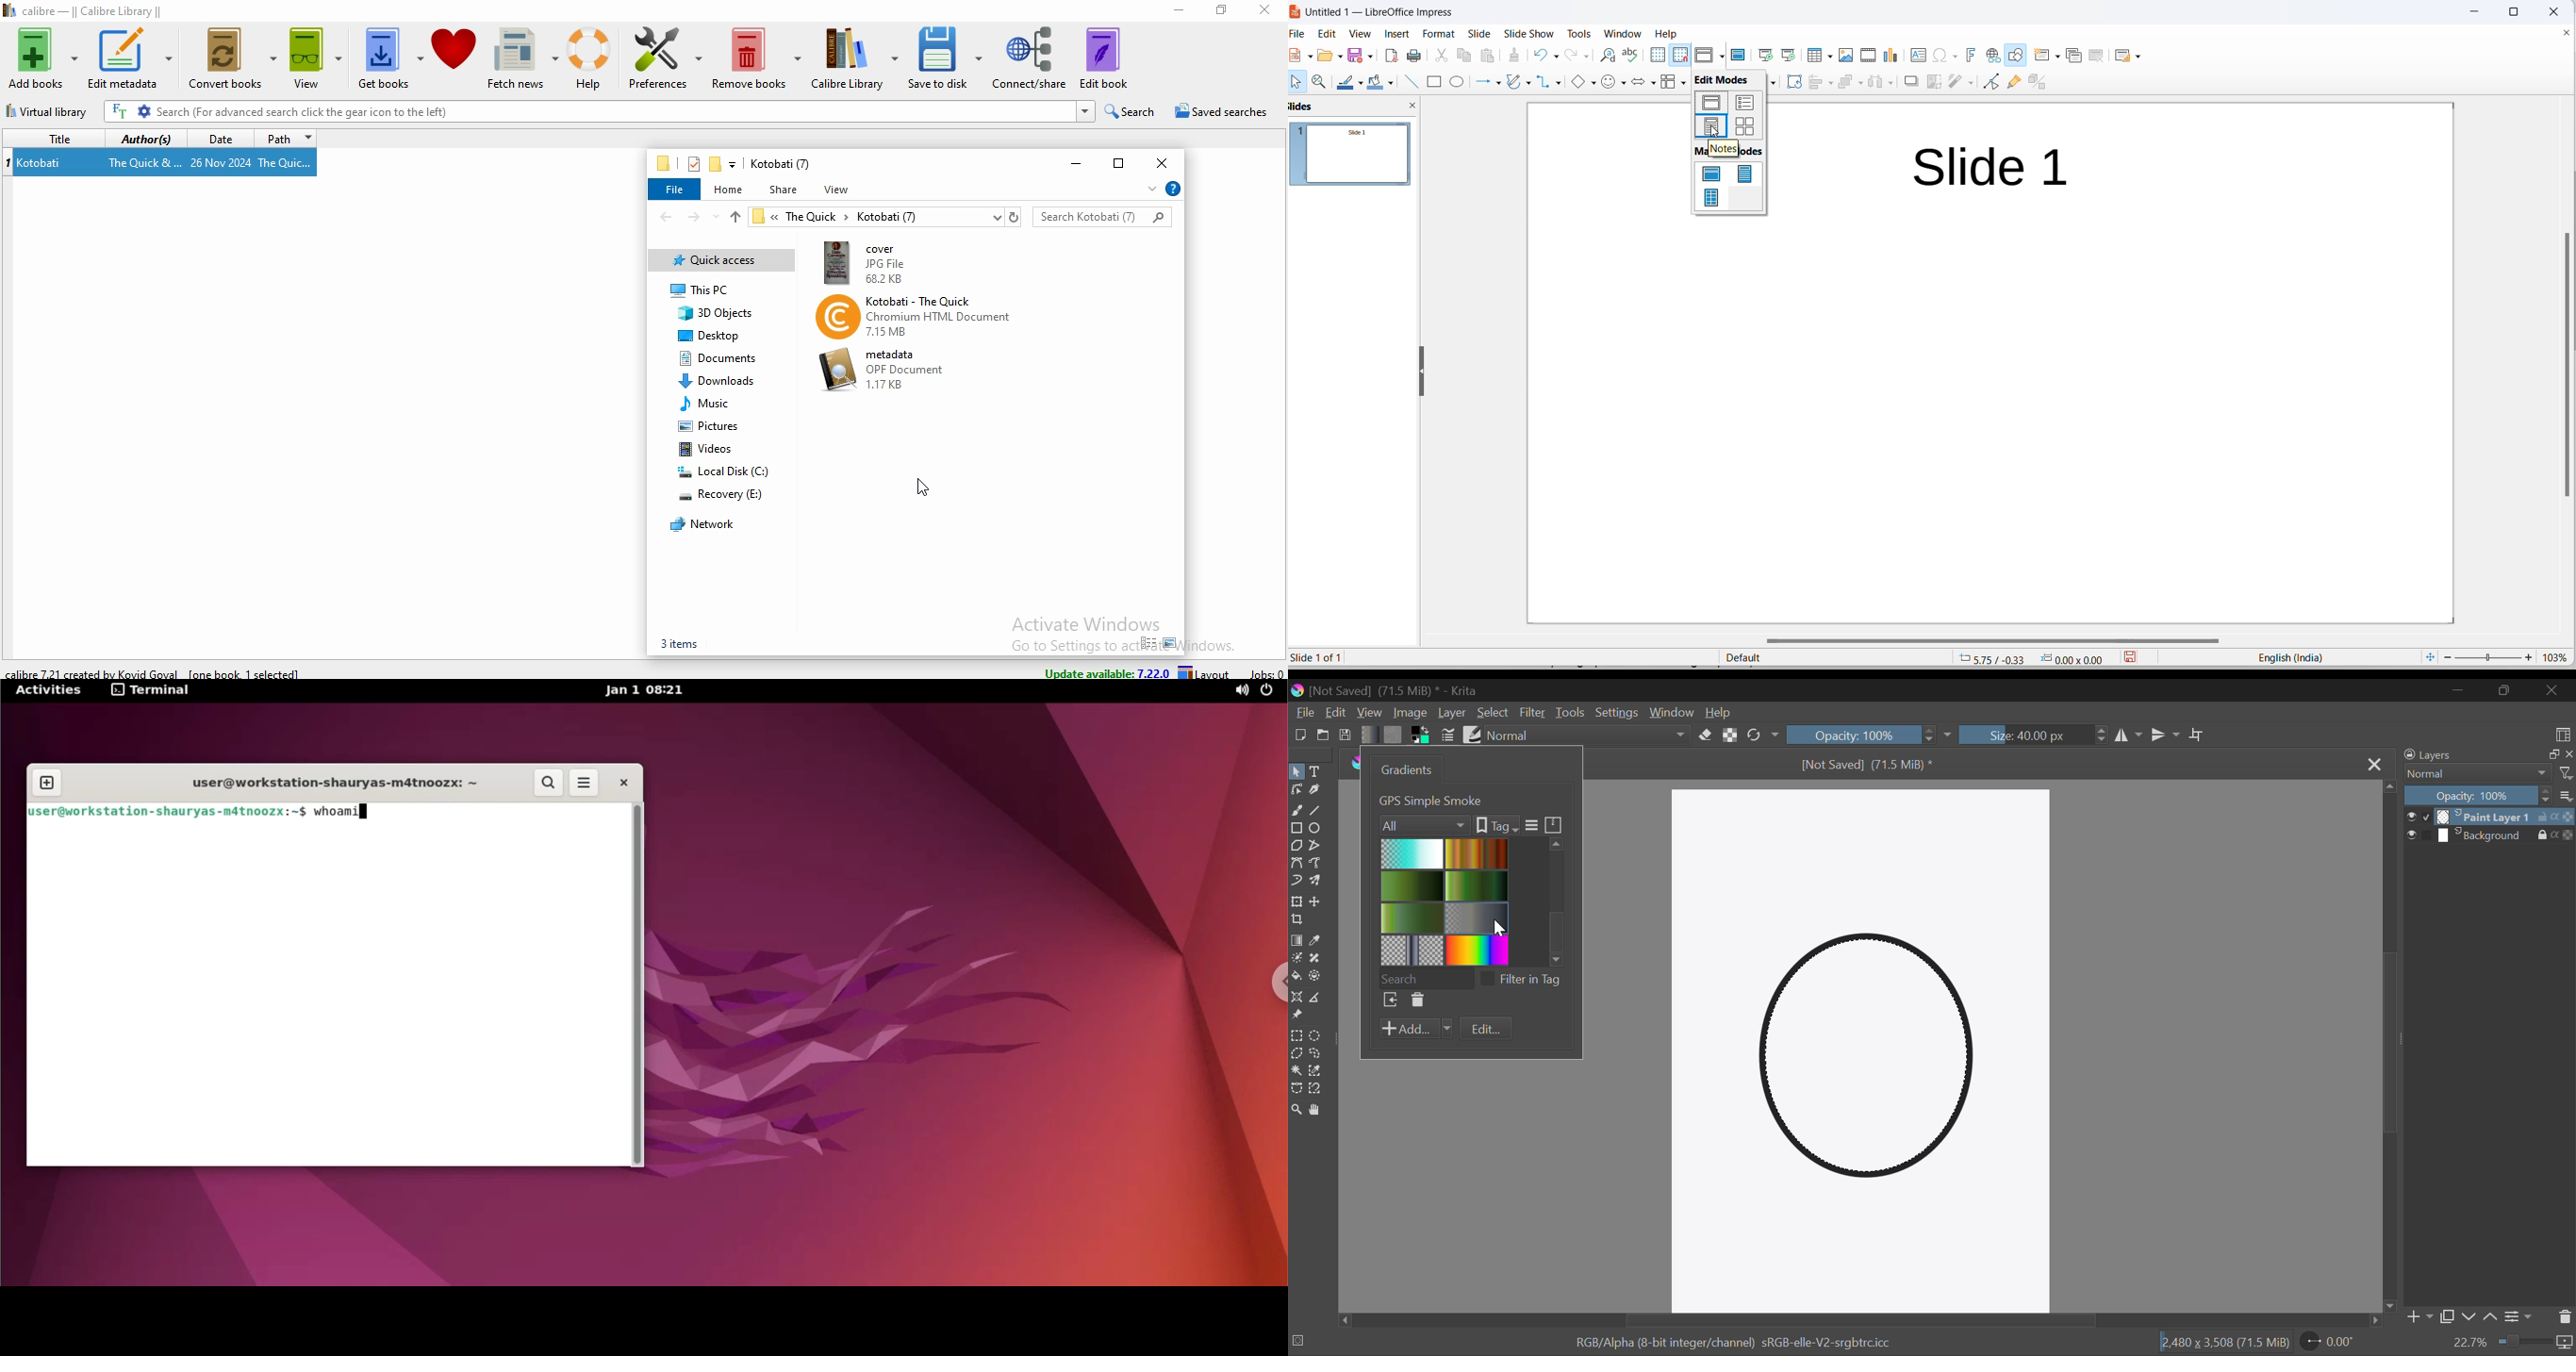  Describe the element at coordinates (2551, 10) in the screenshot. I see `close` at that location.